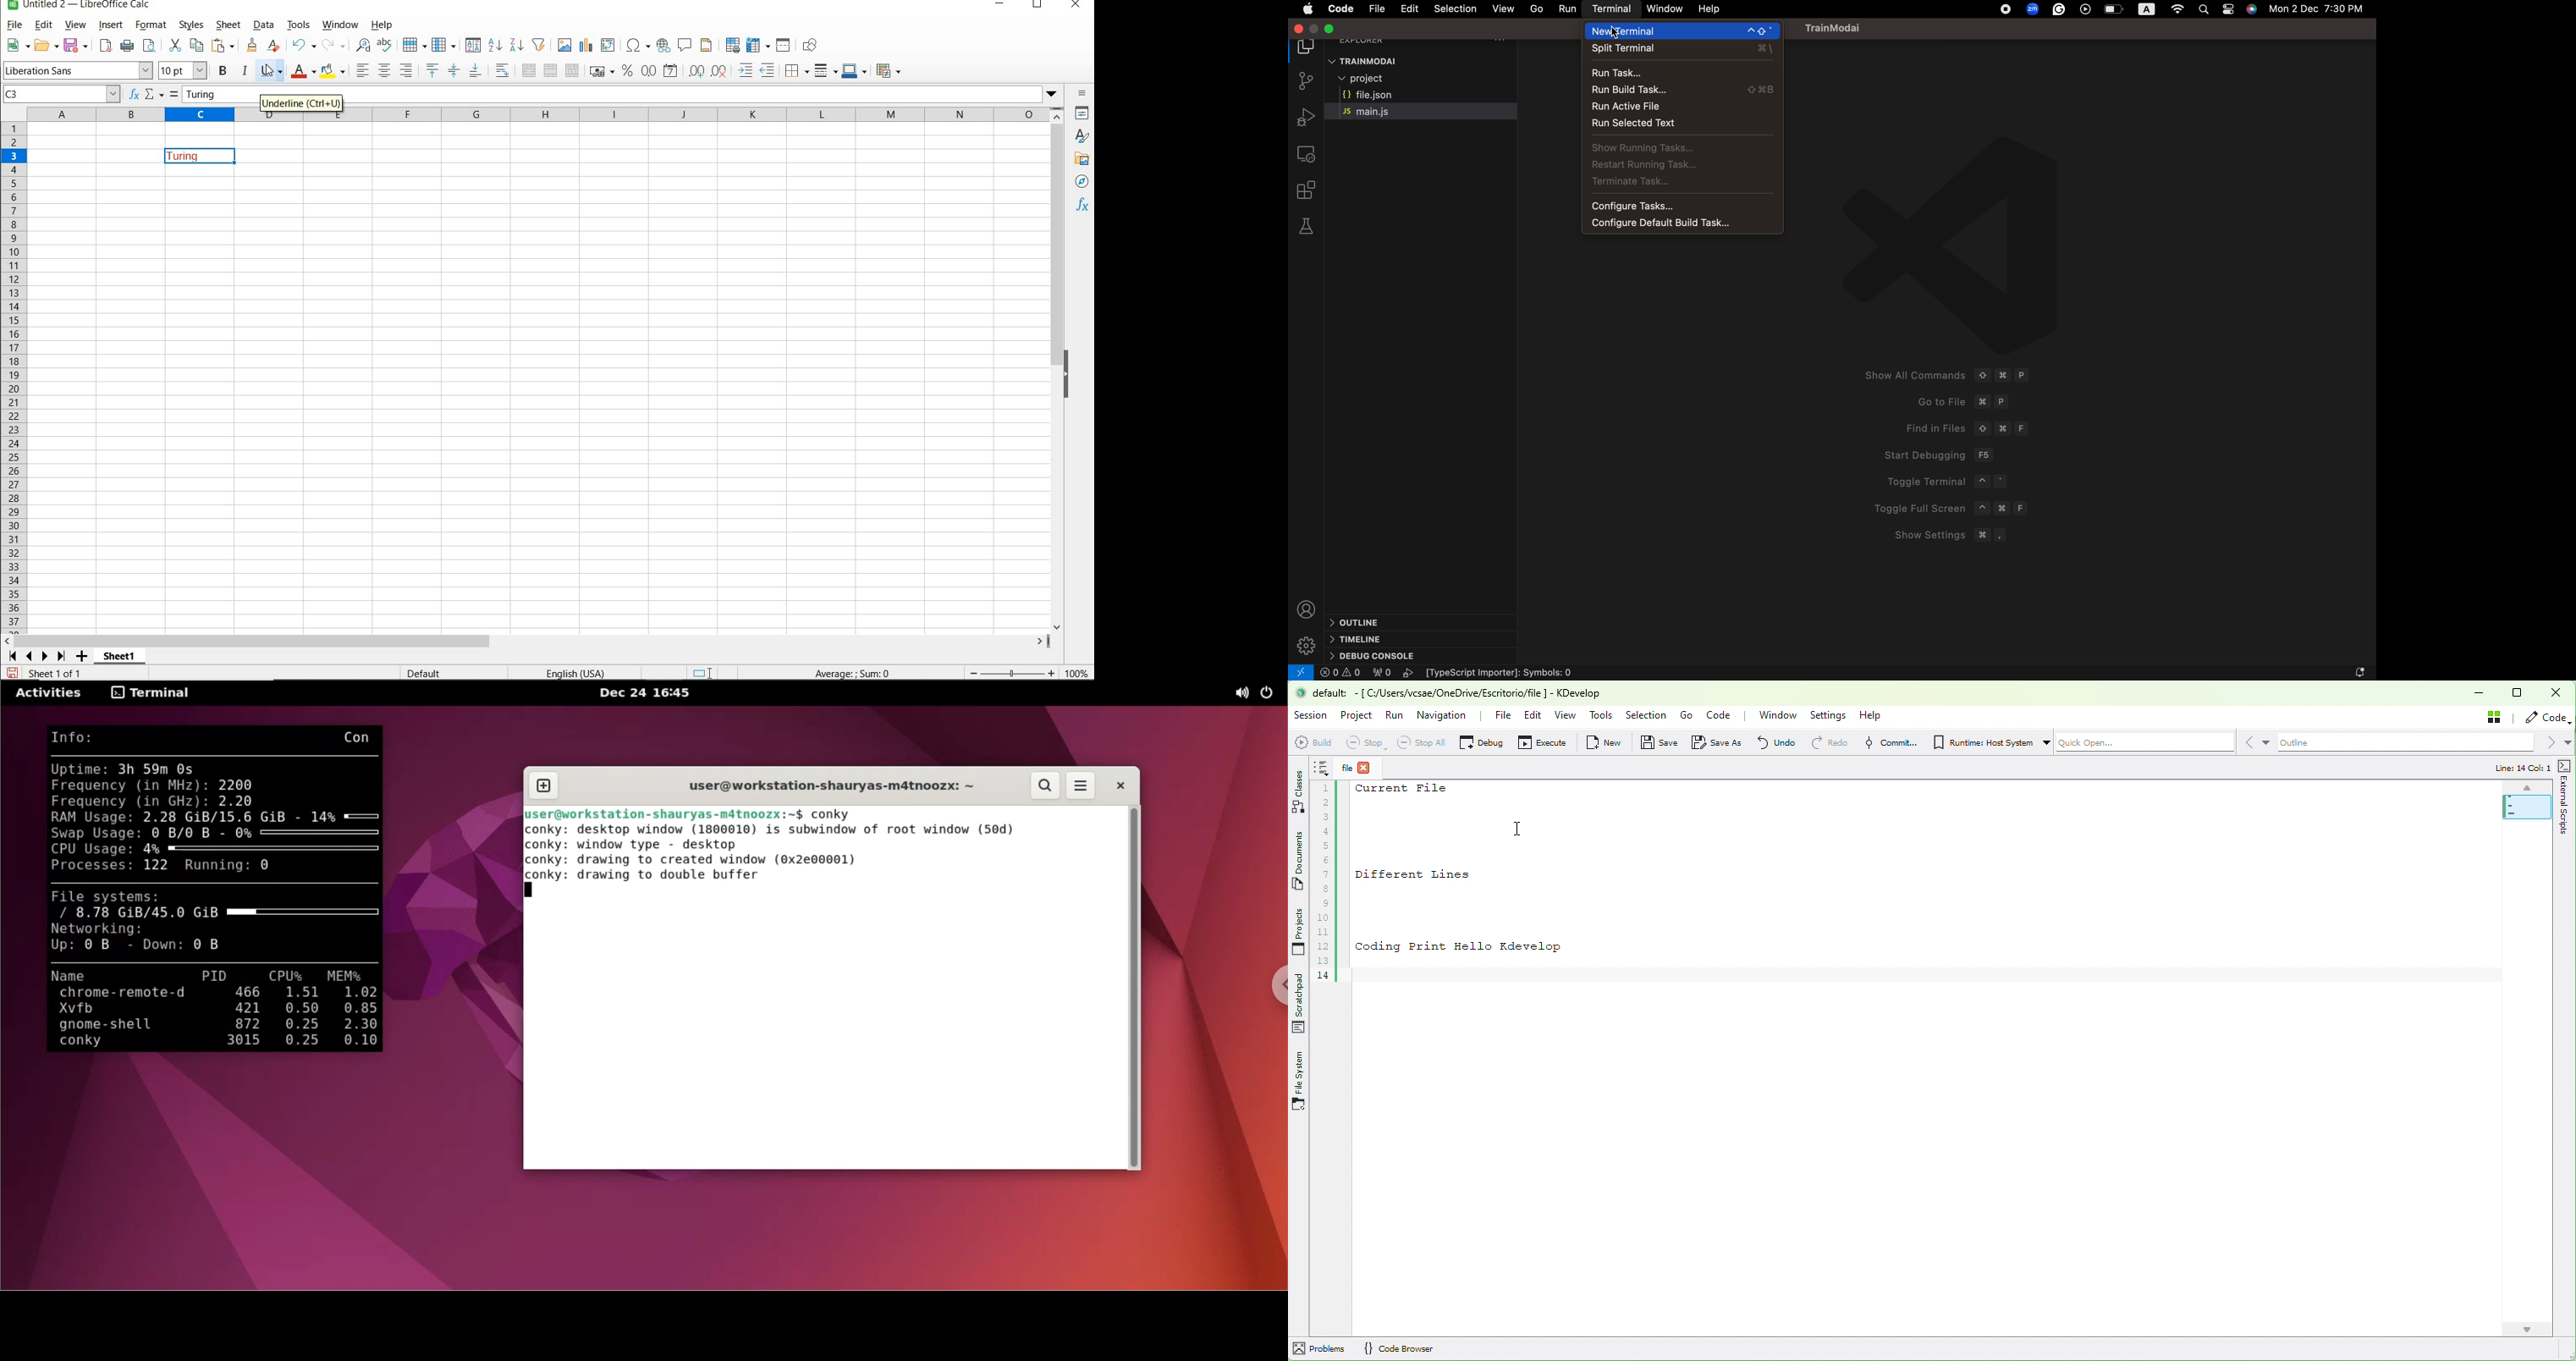 The image size is (2576, 1372). I want to click on DEFINE PRINT AREA, so click(733, 44).